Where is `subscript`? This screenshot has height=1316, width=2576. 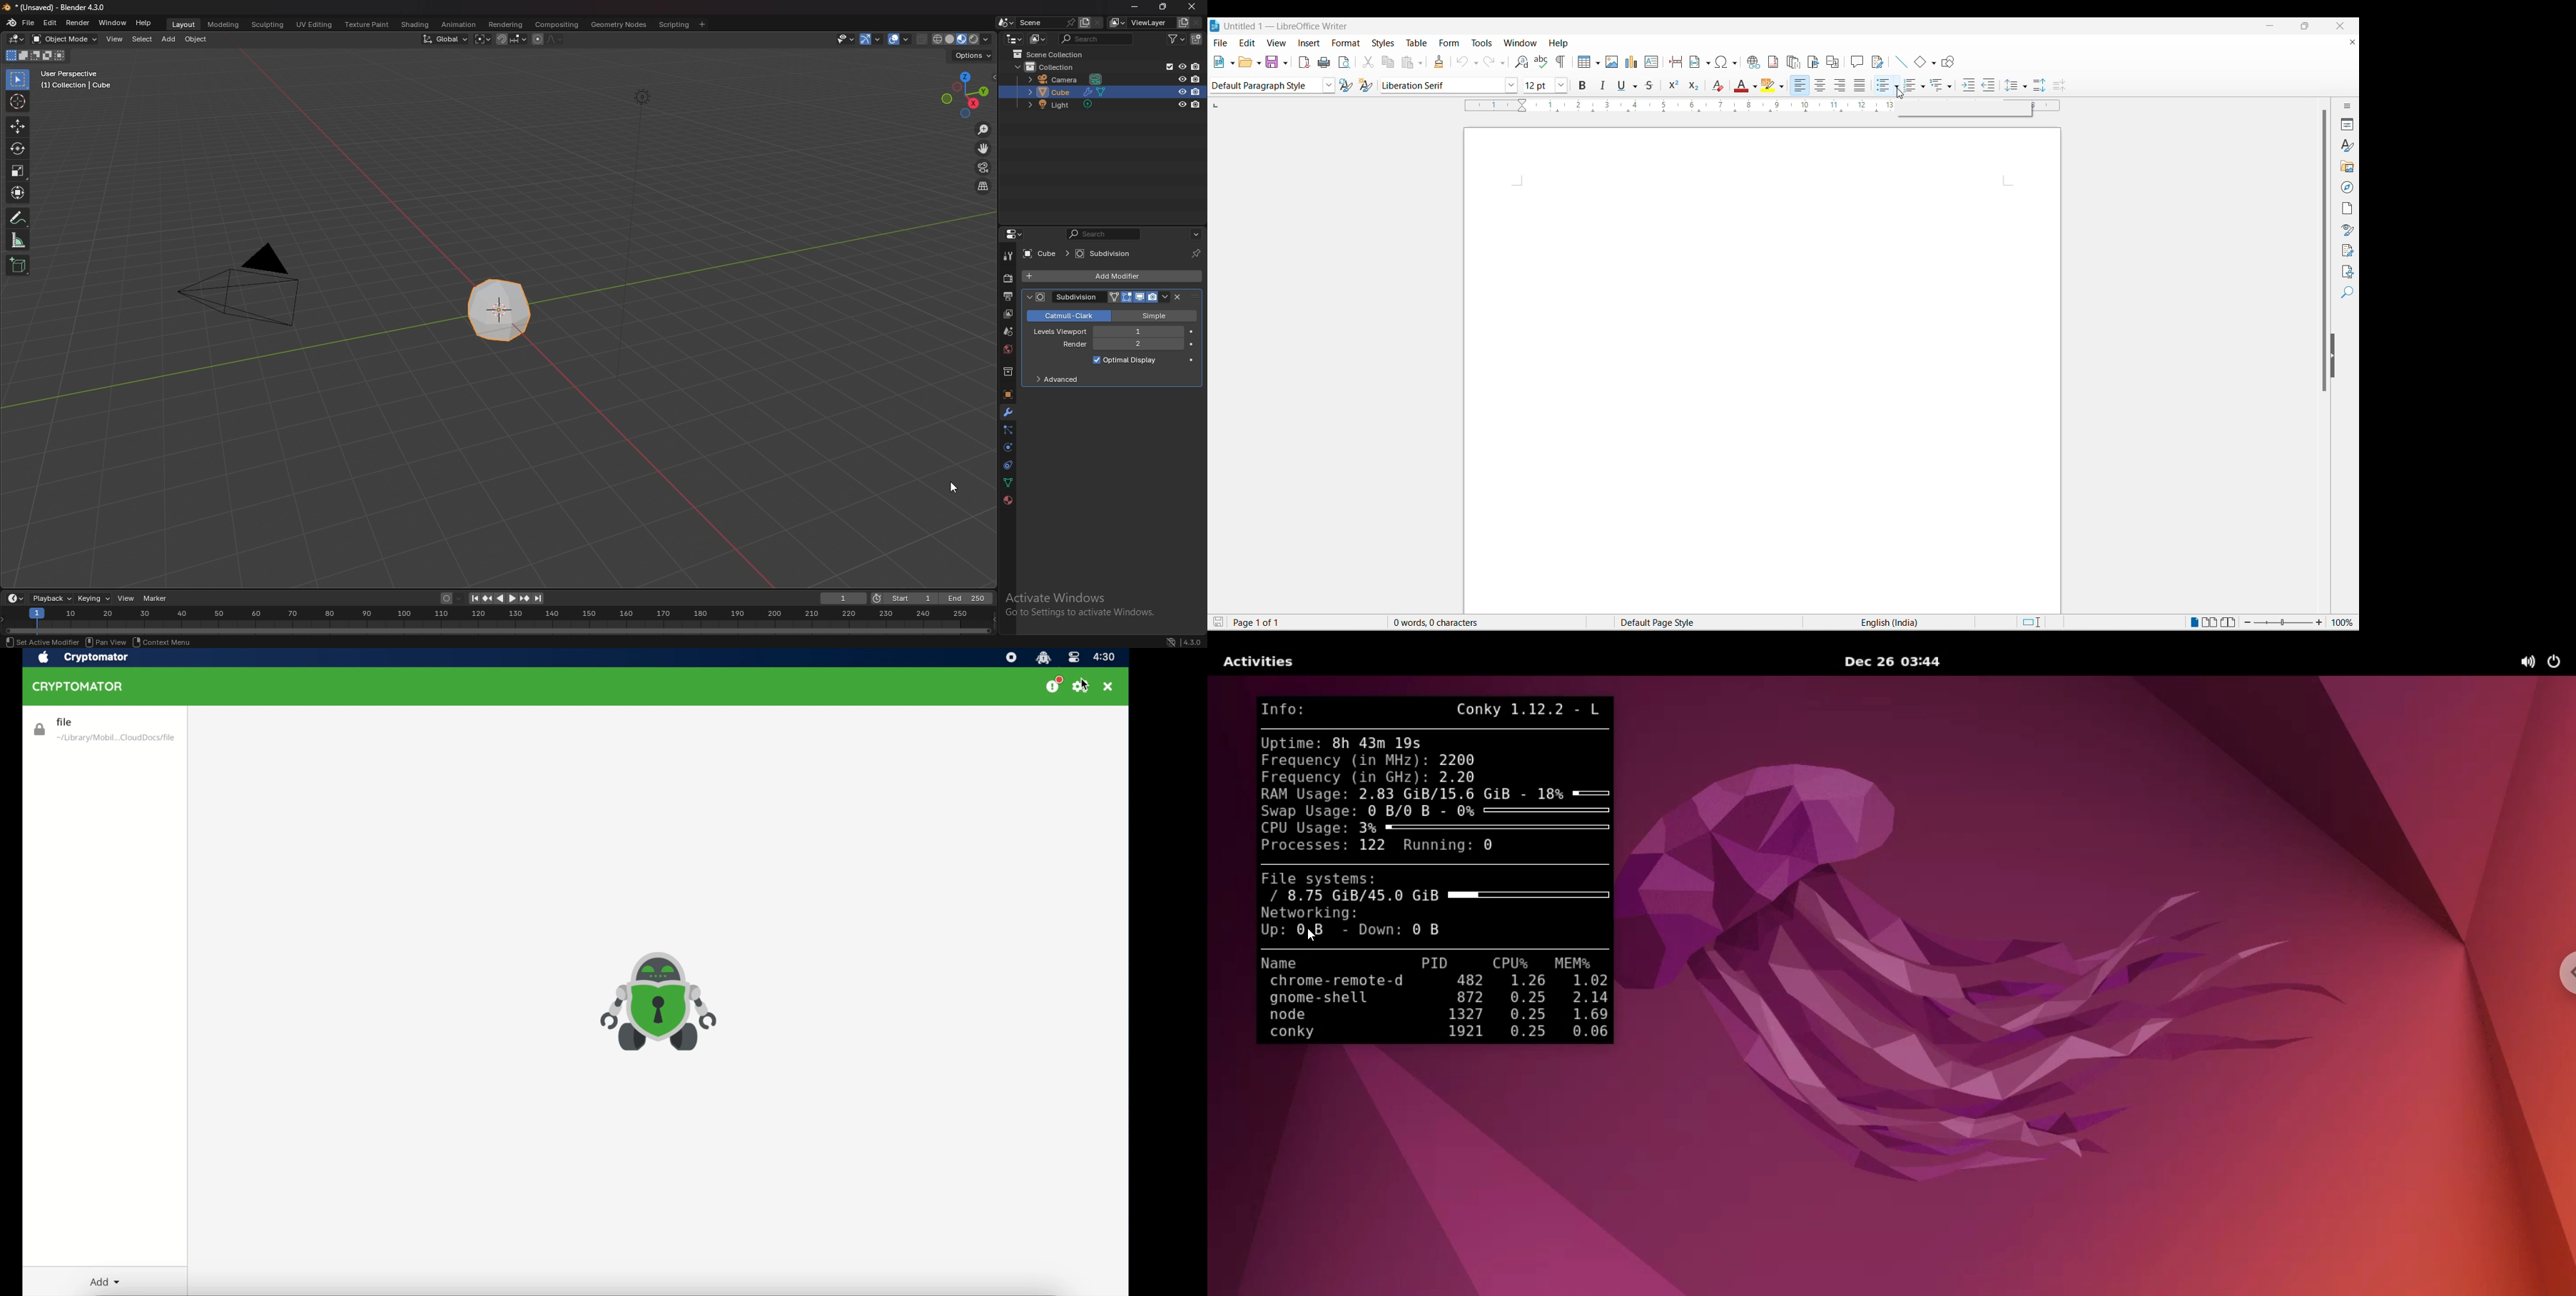
subscript is located at coordinates (1693, 84).